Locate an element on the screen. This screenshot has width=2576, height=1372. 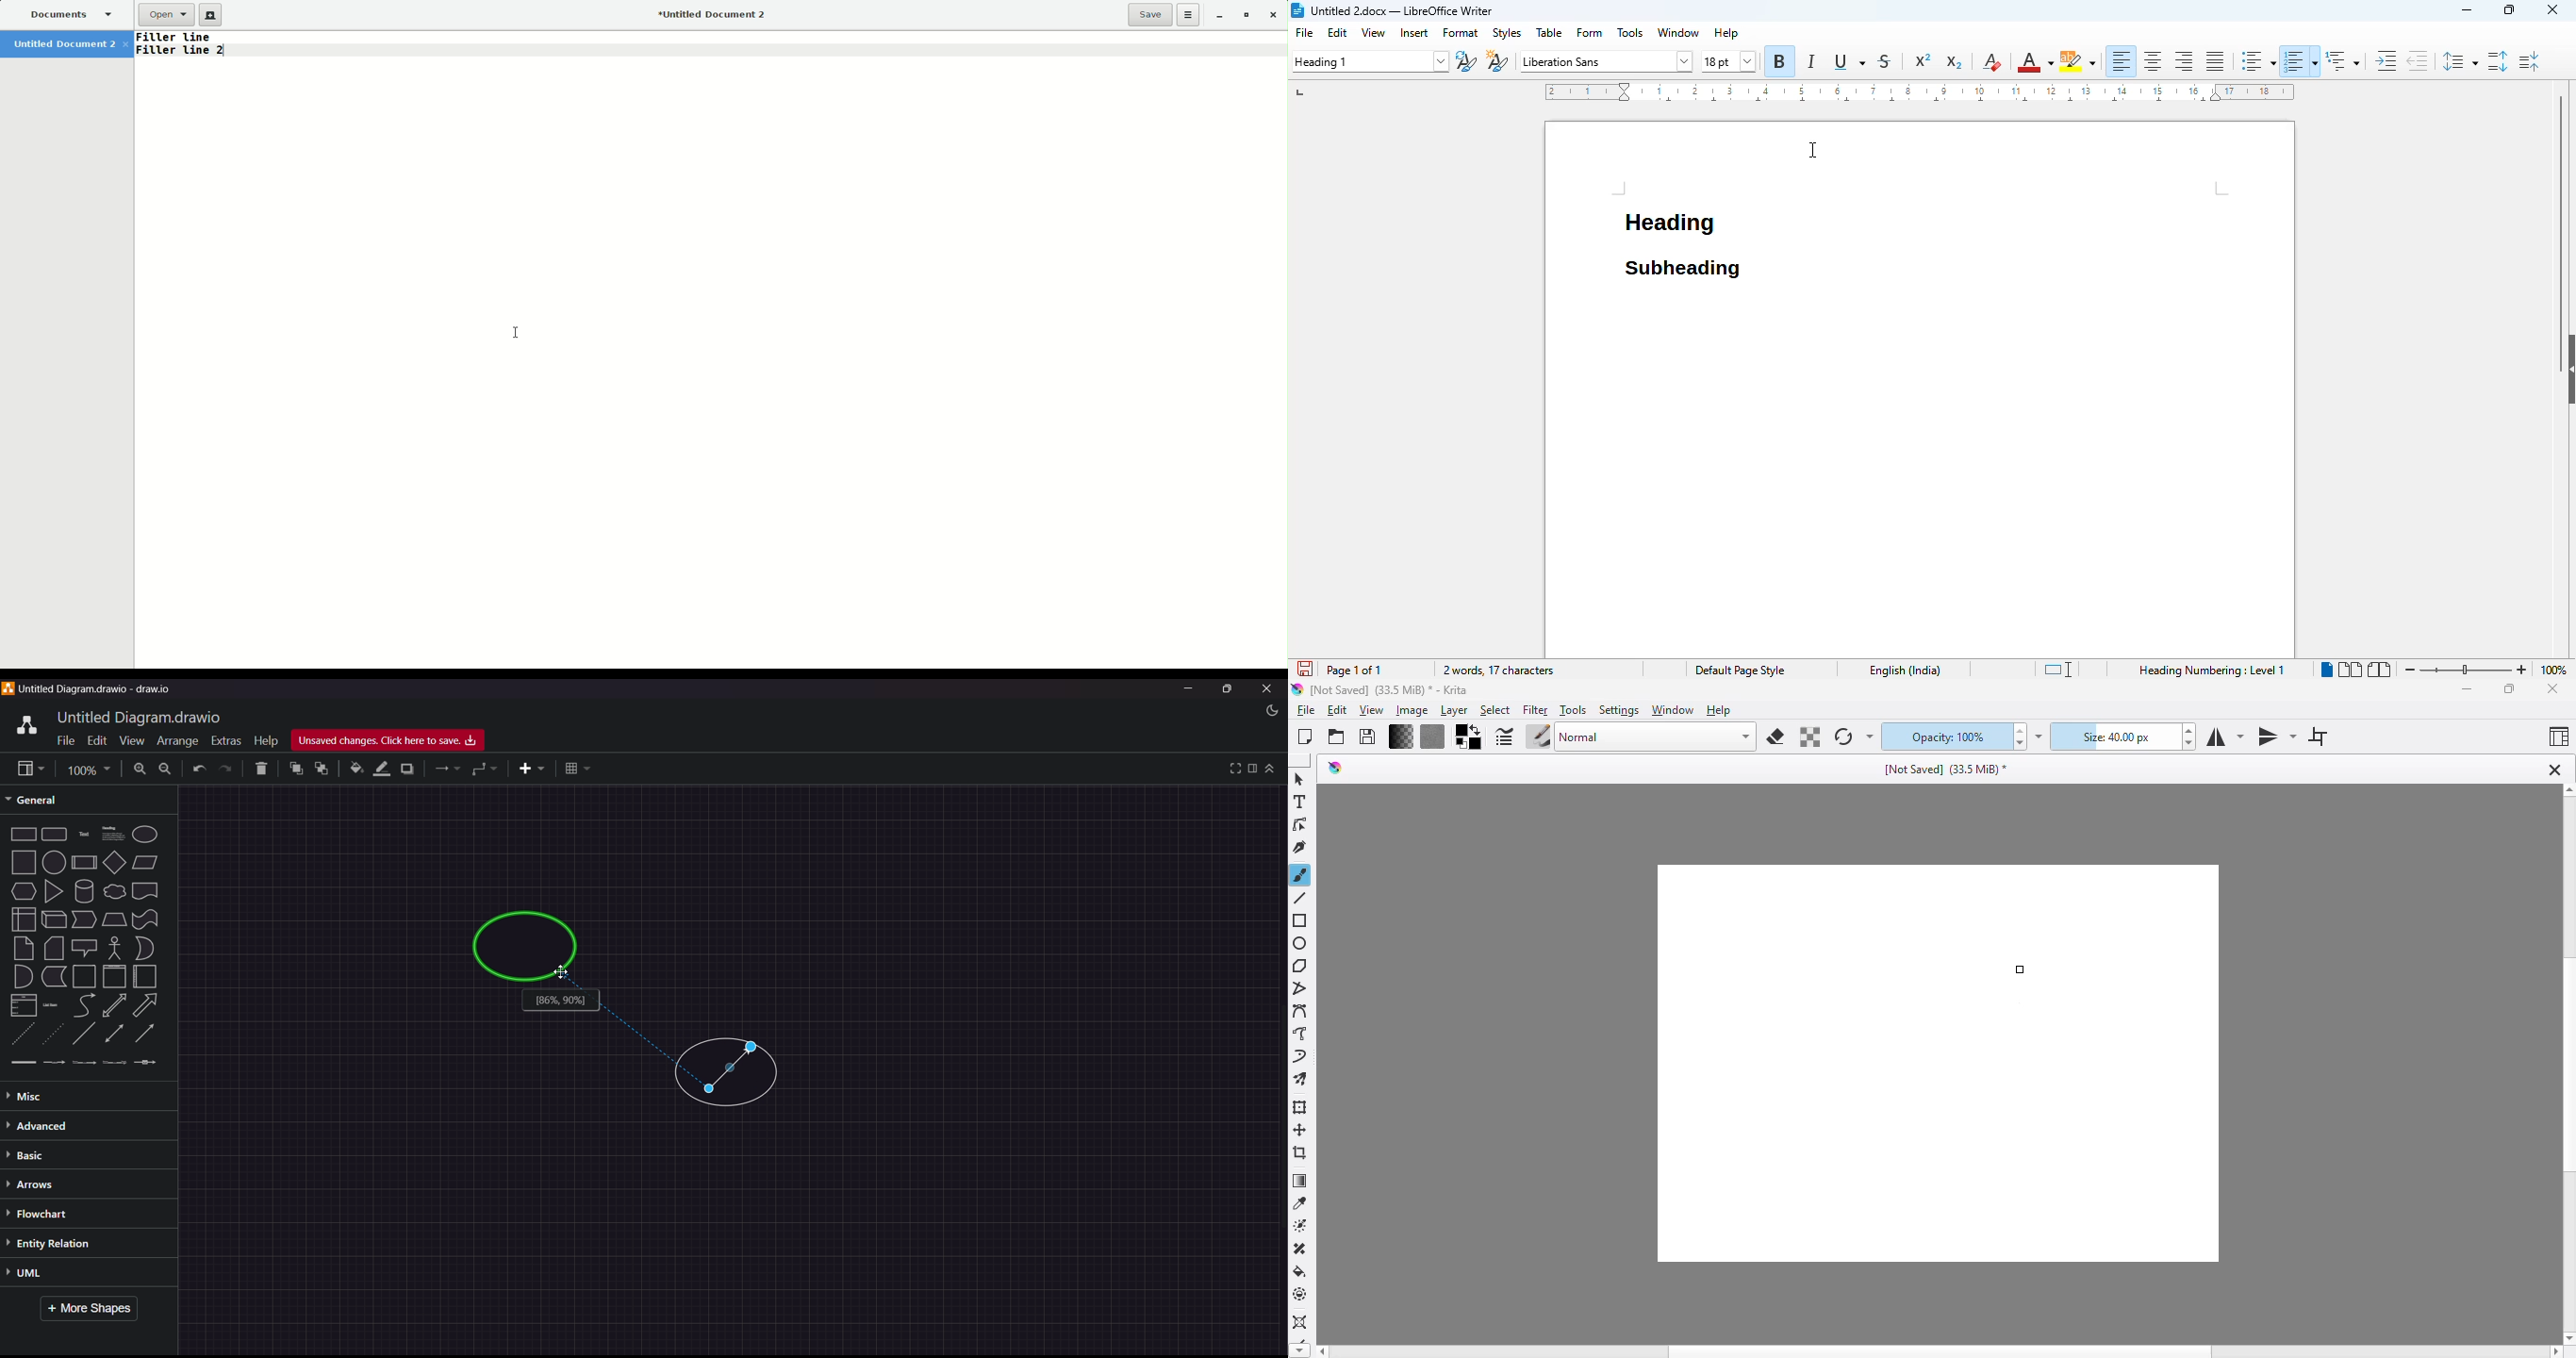
form is located at coordinates (1591, 33).